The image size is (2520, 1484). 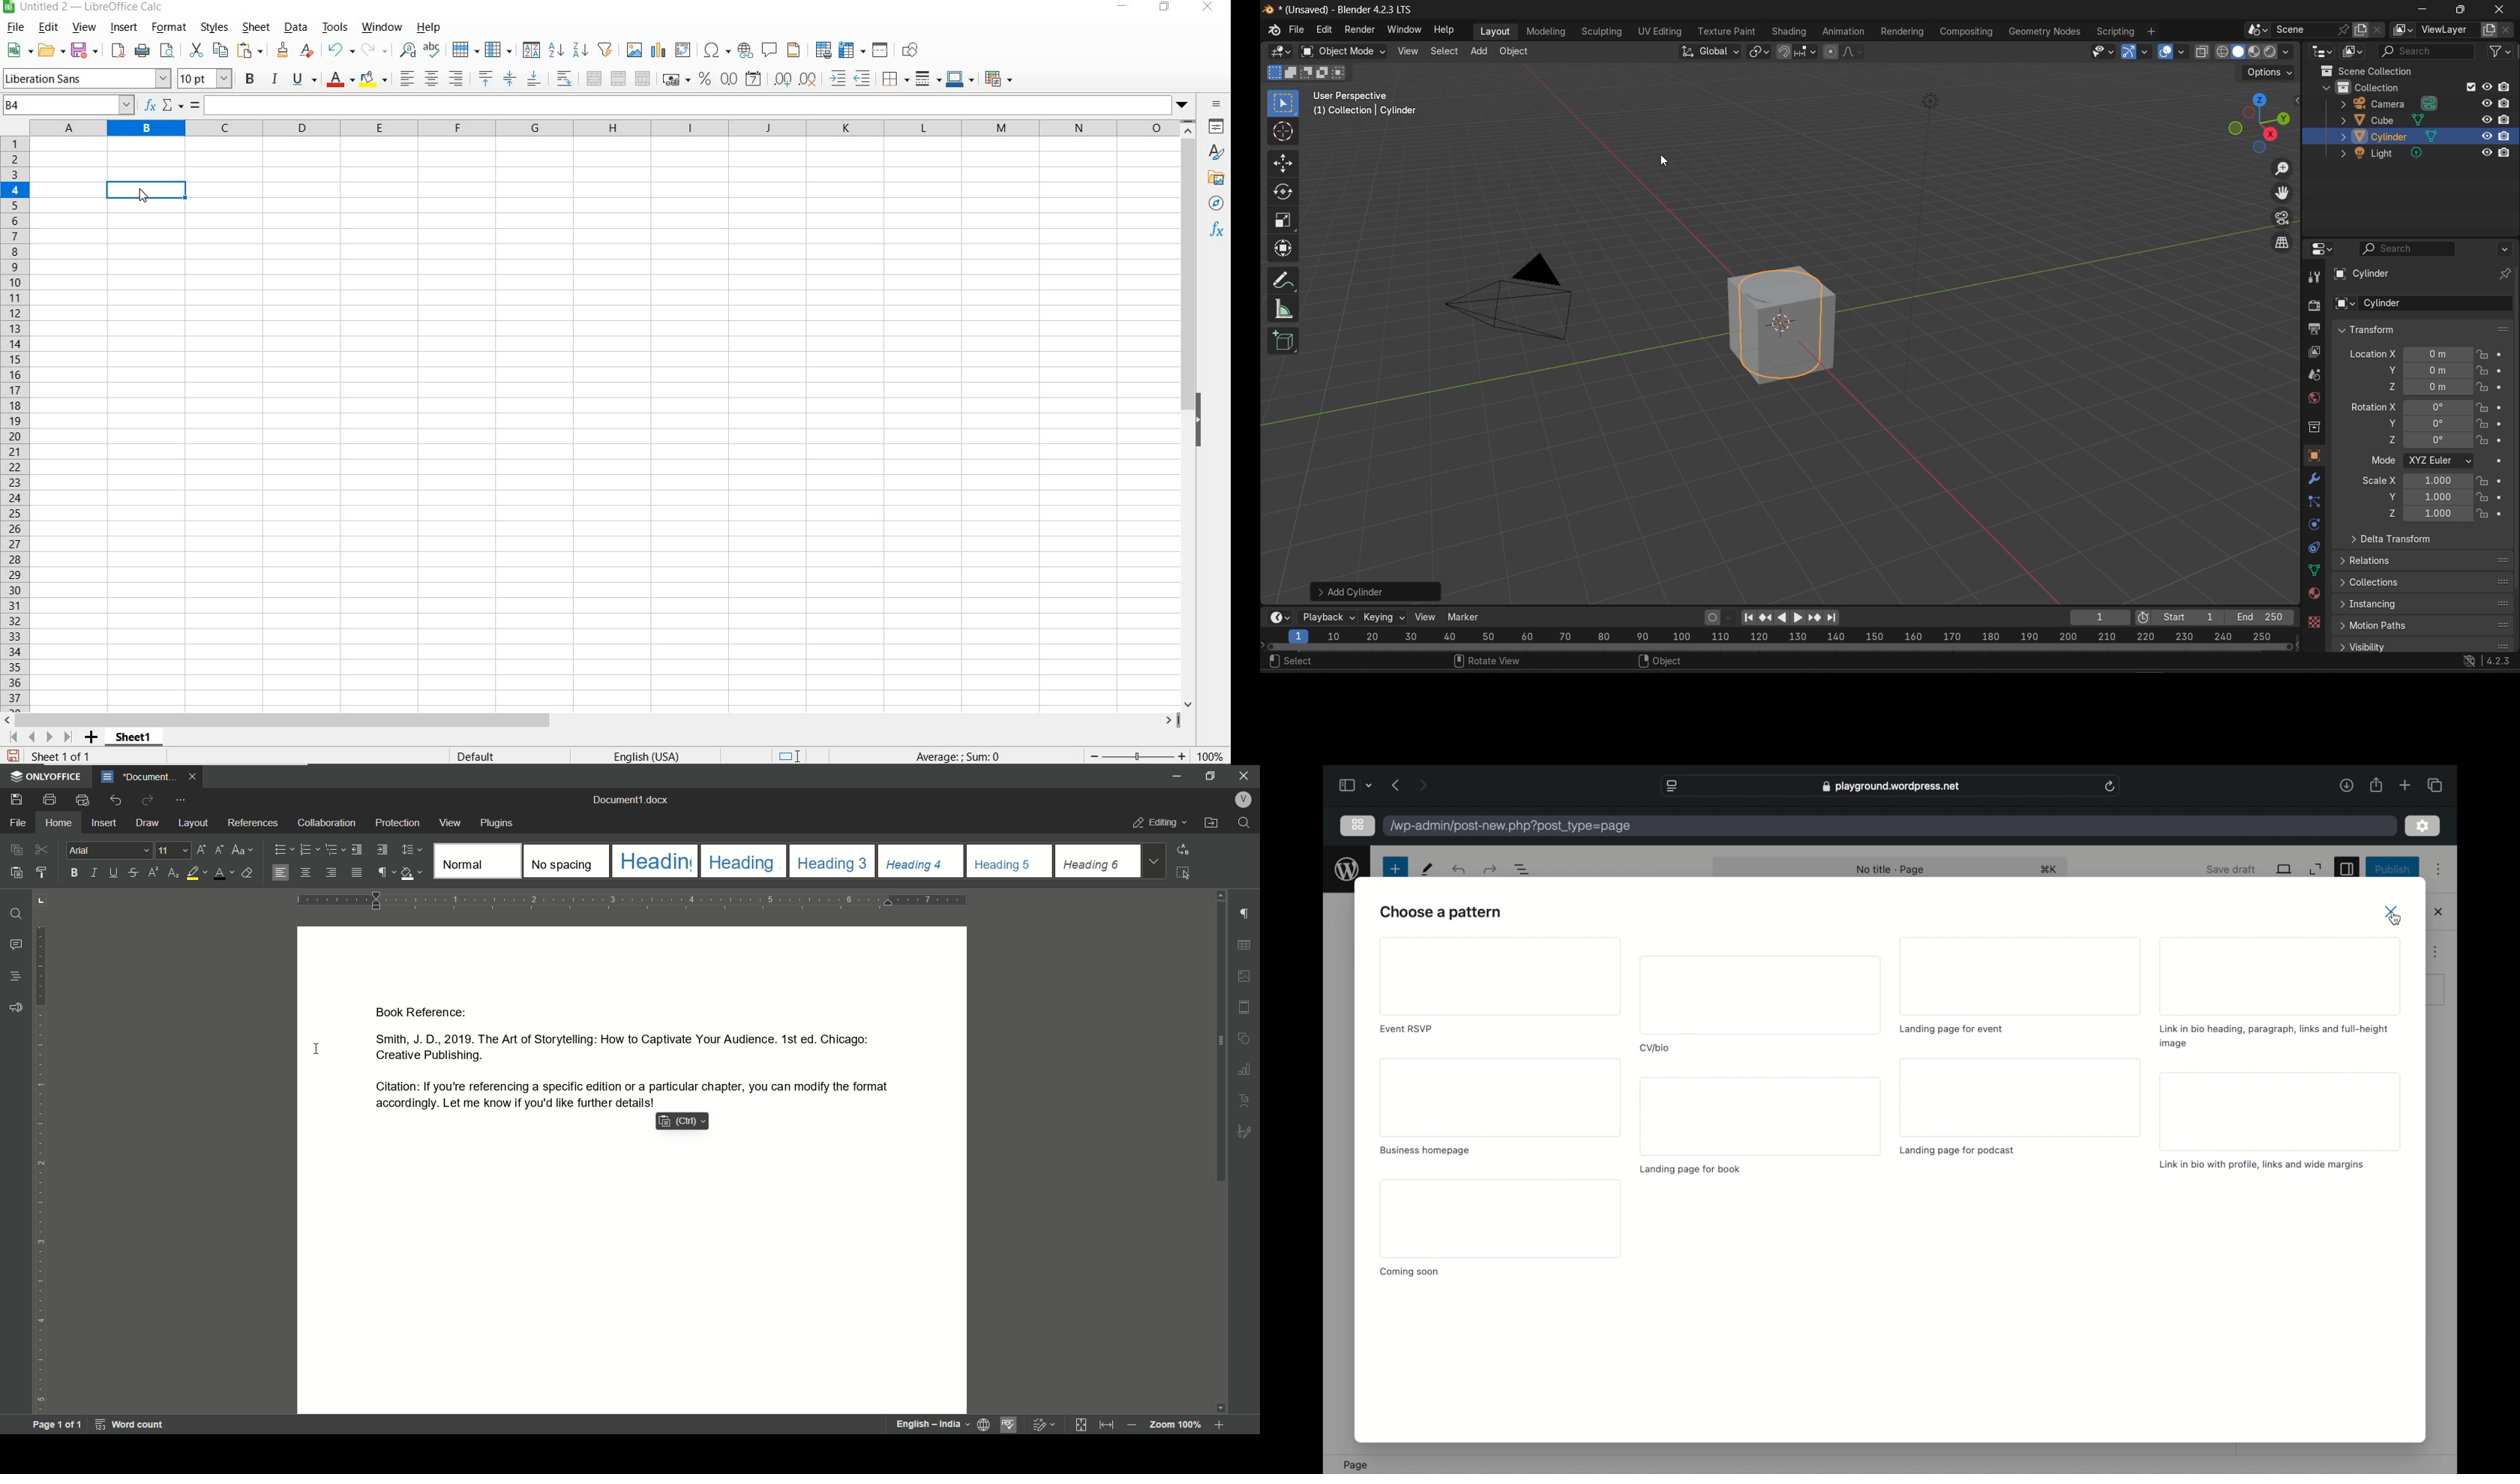 What do you see at coordinates (2320, 52) in the screenshot?
I see `editor type` at bounding box center [2320, 52].